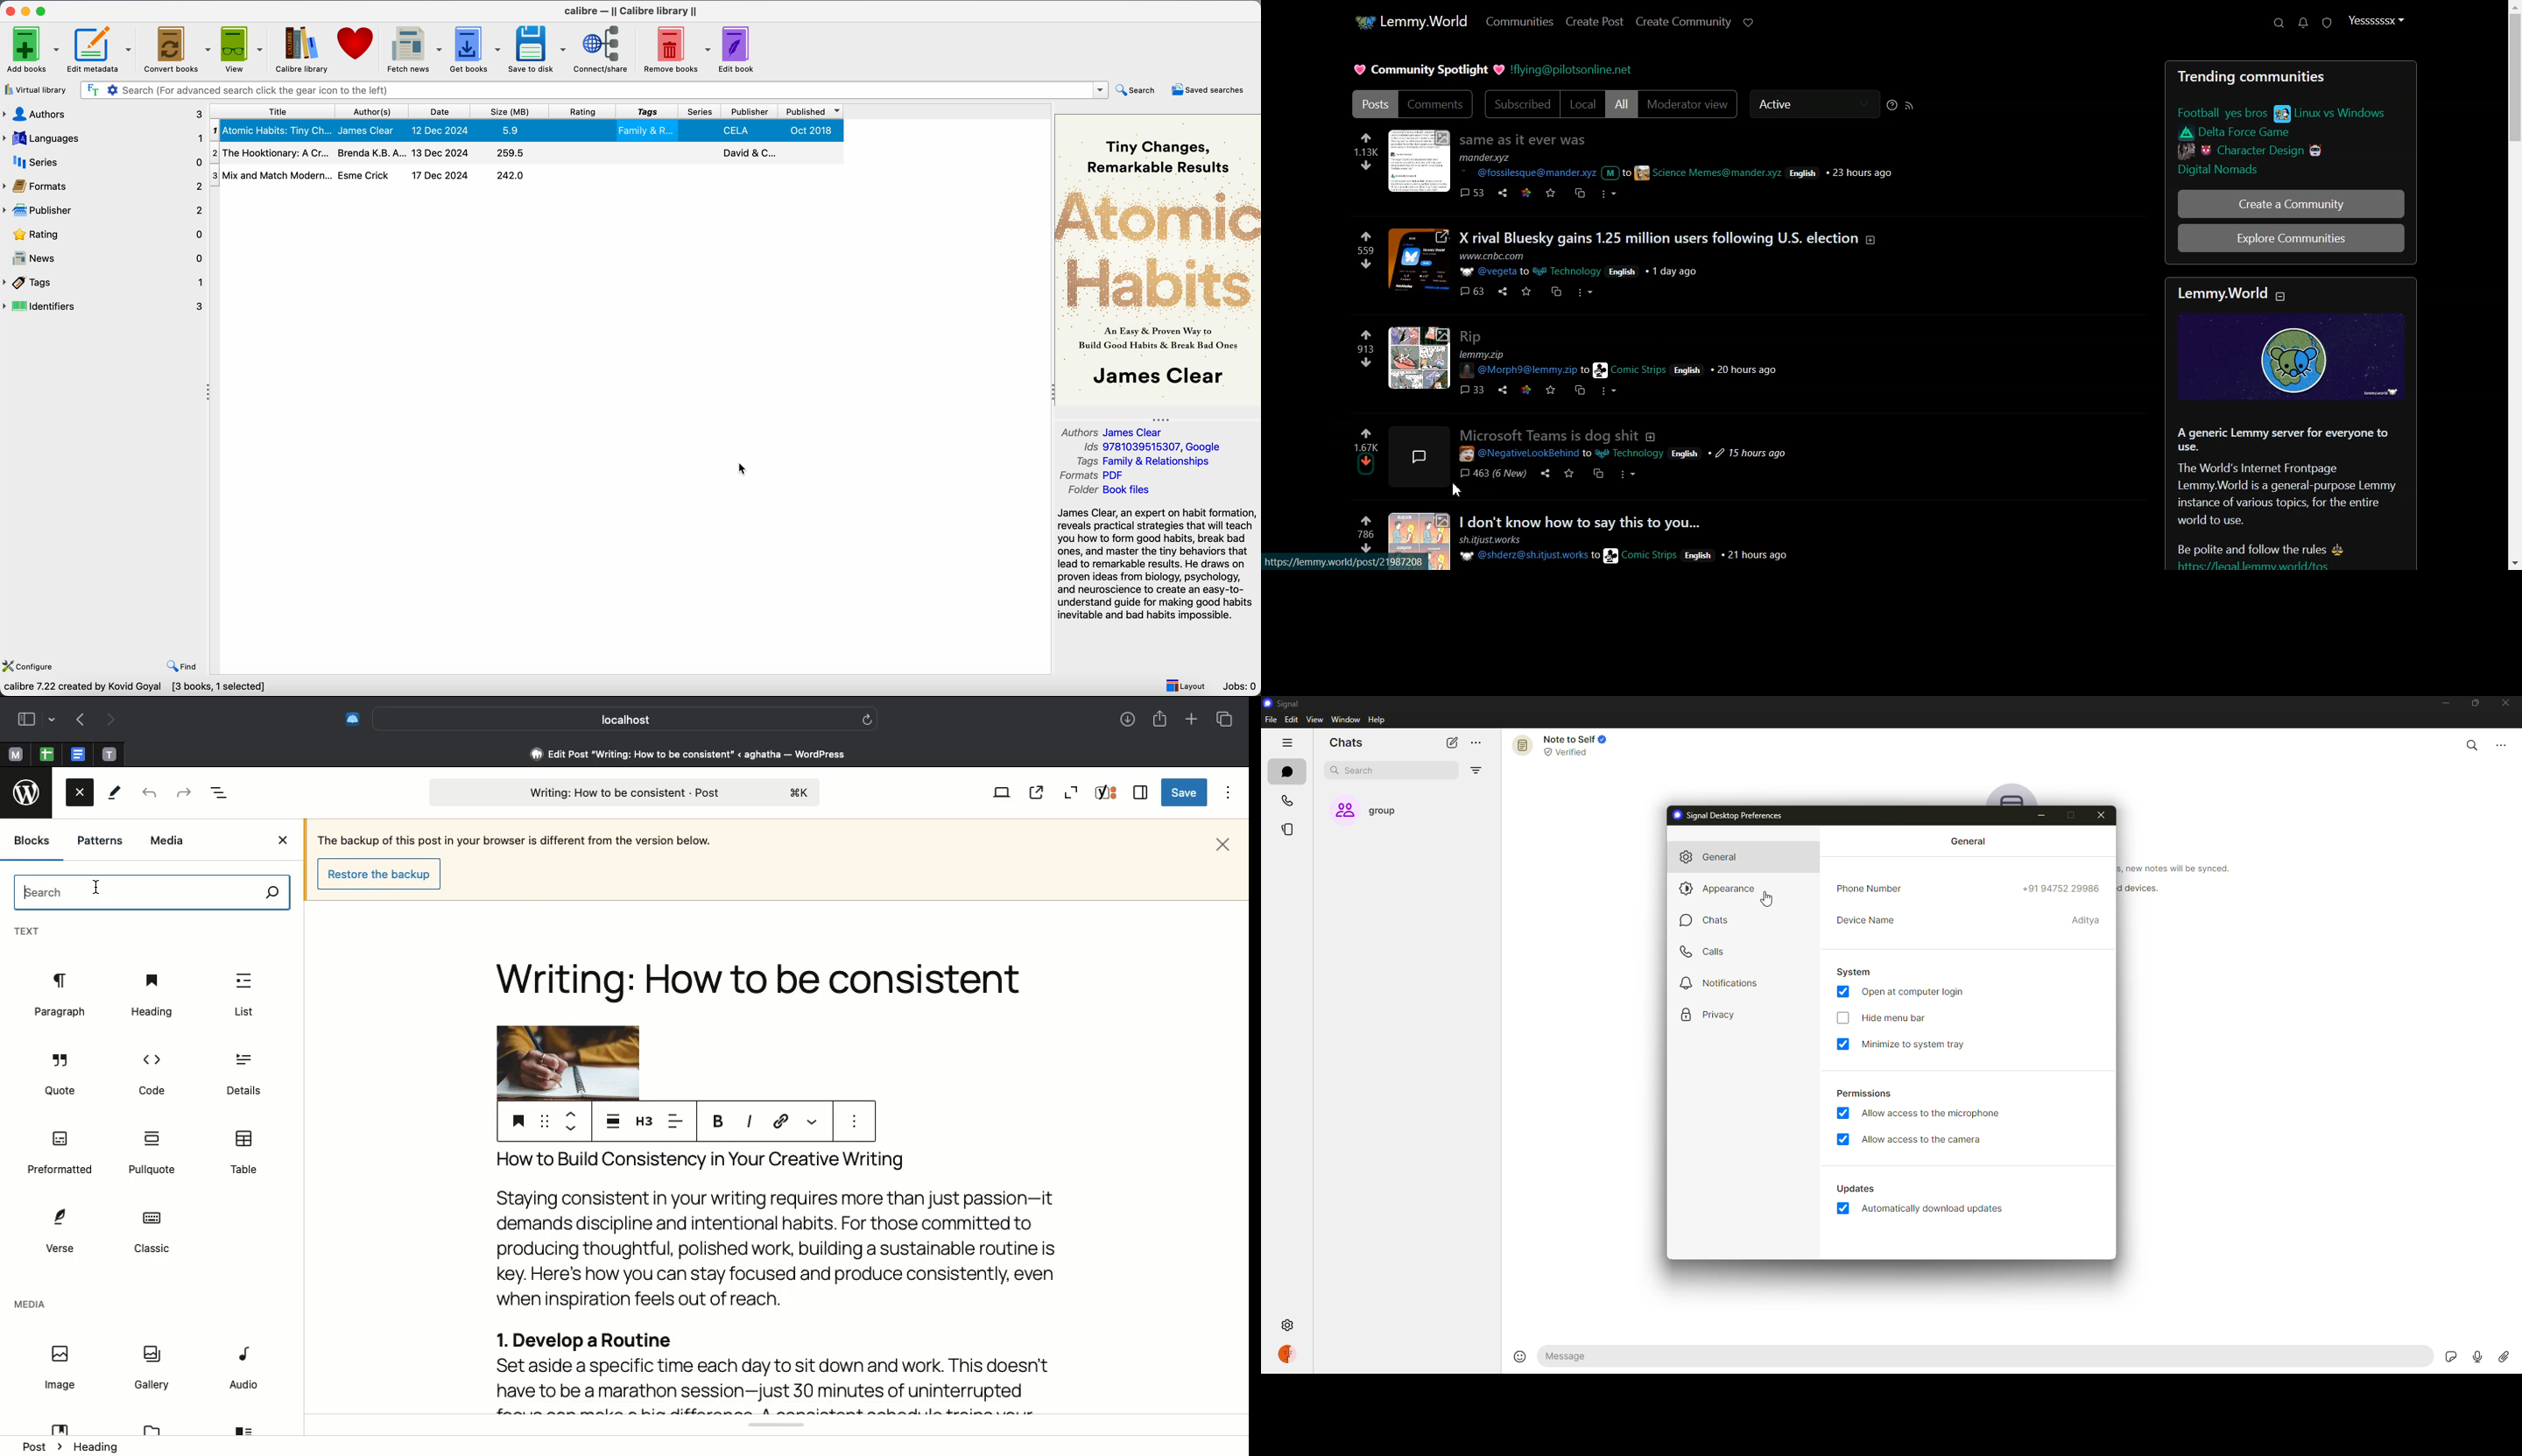  What do you see at coordinates (1430, 70) in the screenshot?
I see `Text` at bounding box center [1430, 70].